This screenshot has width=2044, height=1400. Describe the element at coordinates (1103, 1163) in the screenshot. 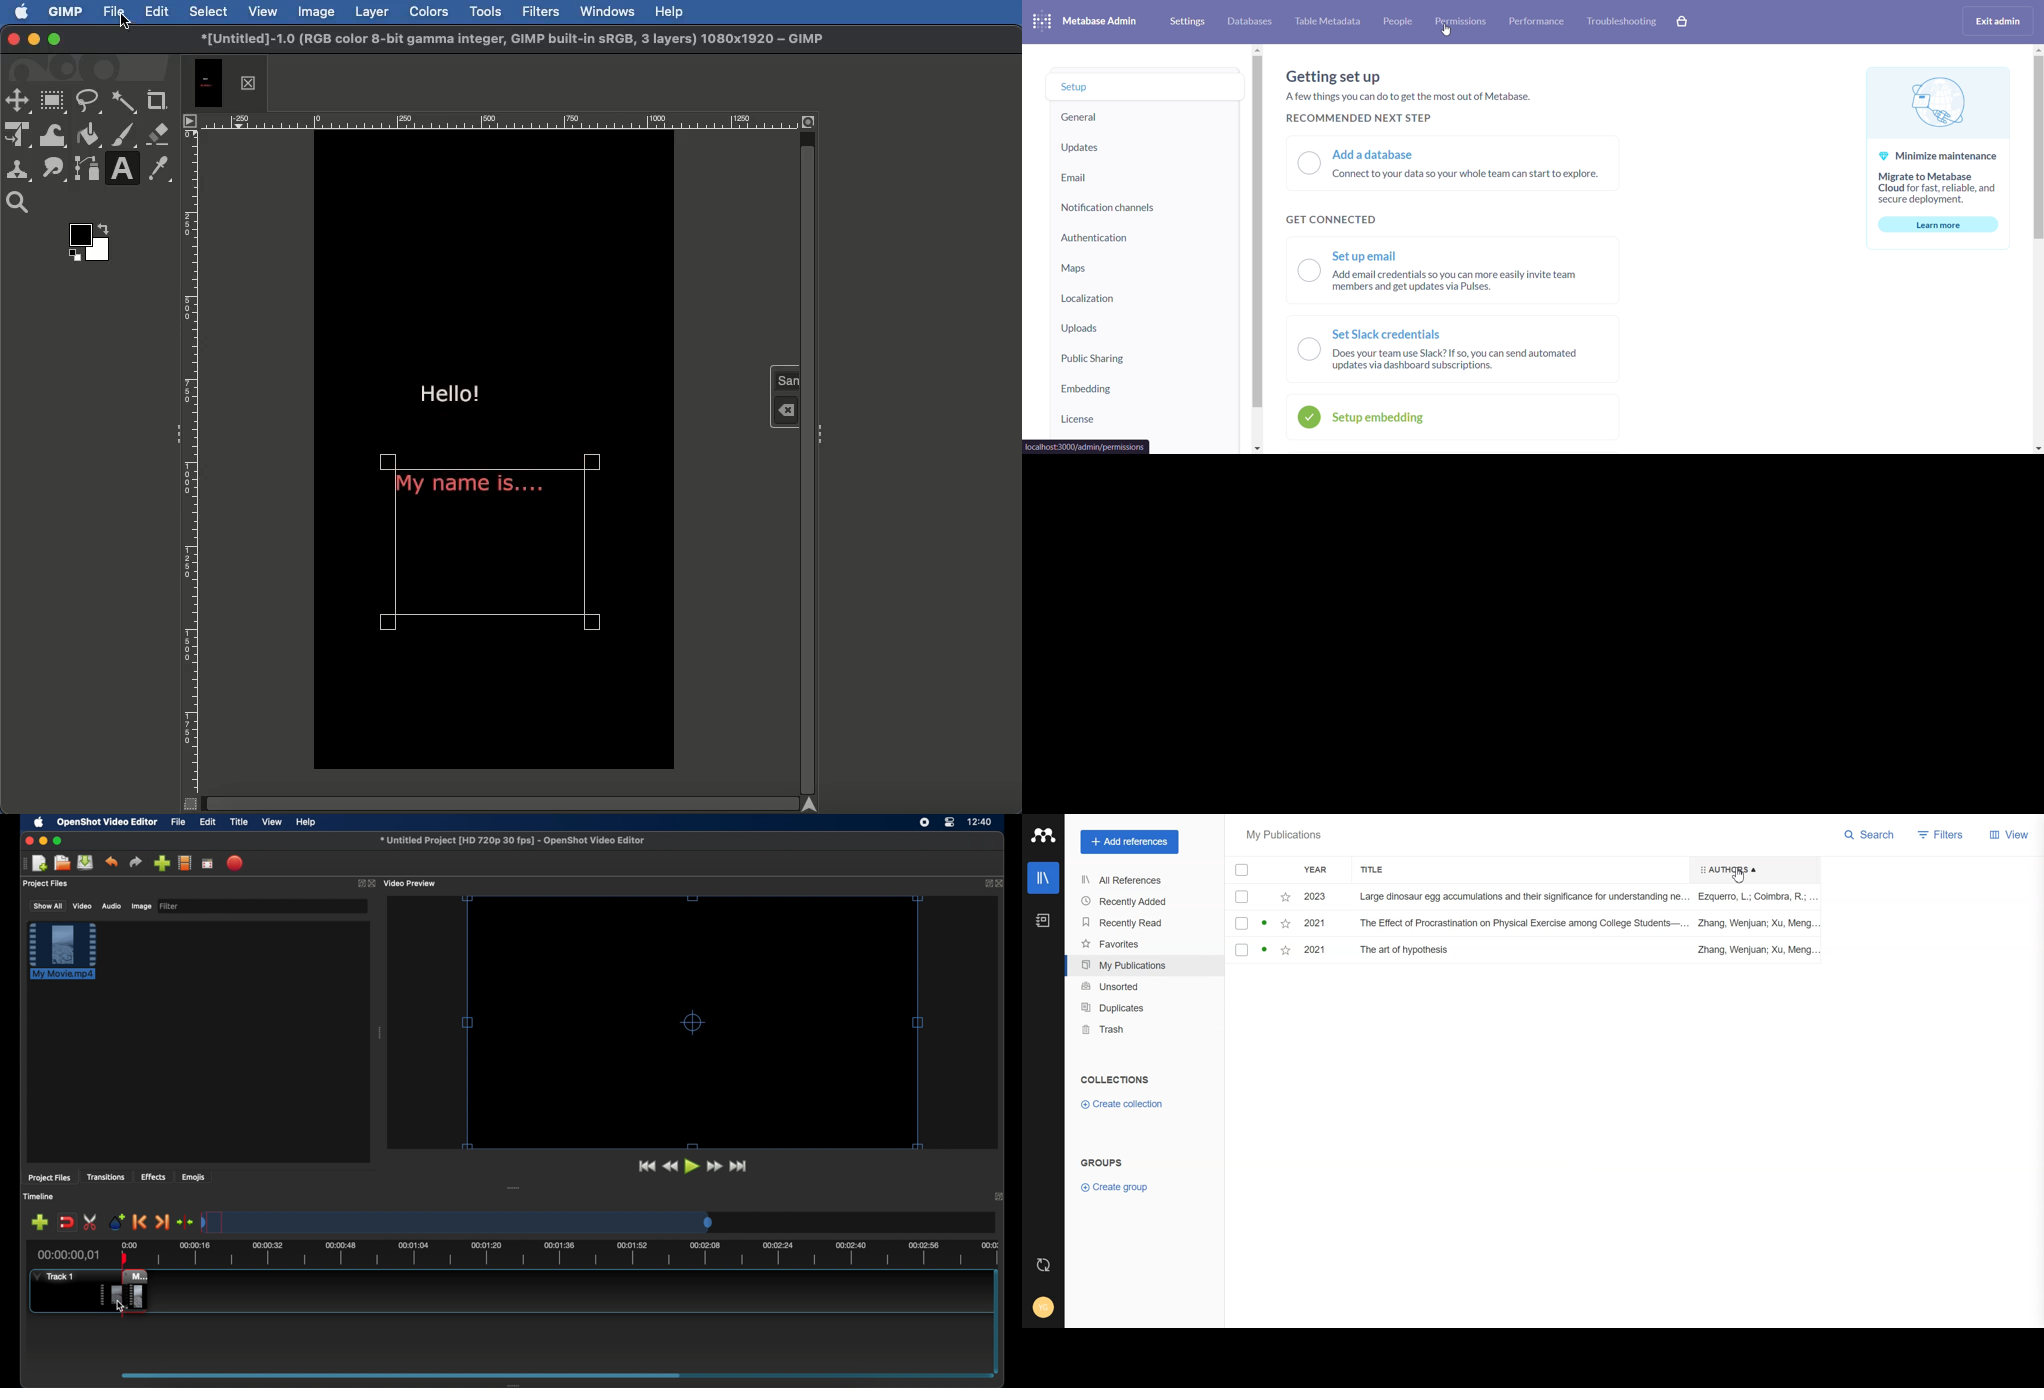

I see `Text` at that location.